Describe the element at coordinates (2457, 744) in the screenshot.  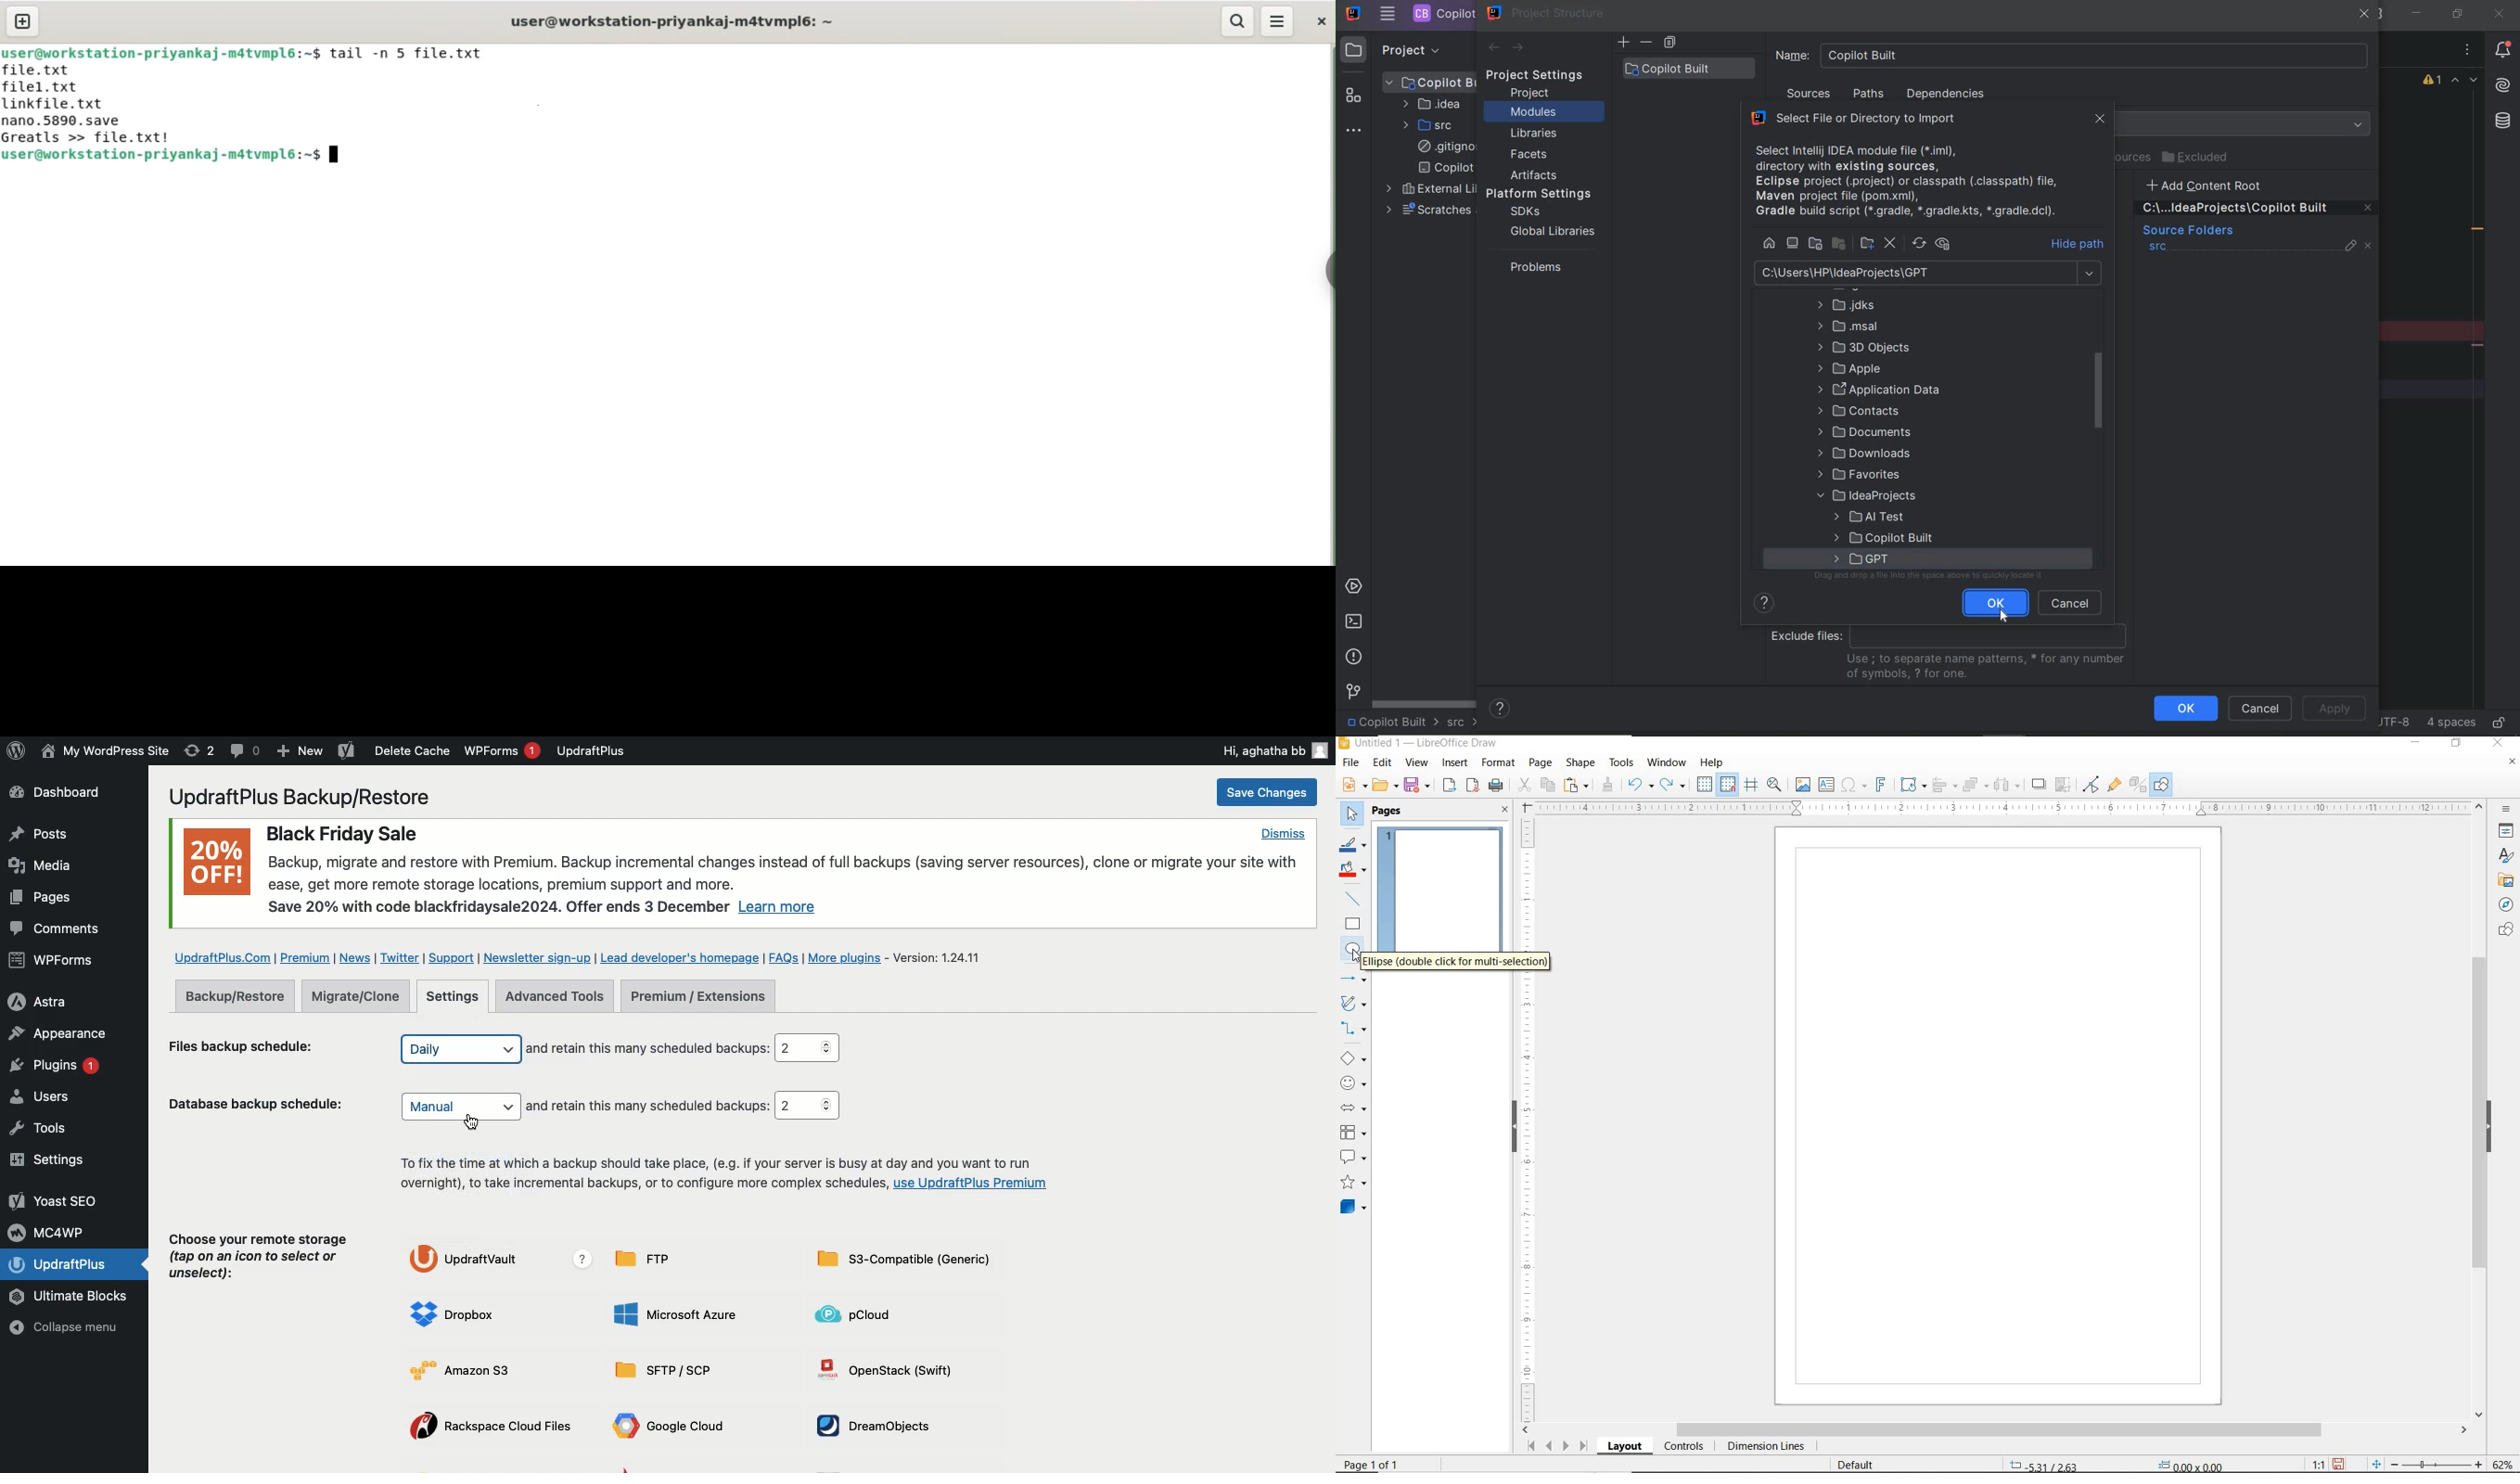
I see `RESTORE DOWN` at that location.